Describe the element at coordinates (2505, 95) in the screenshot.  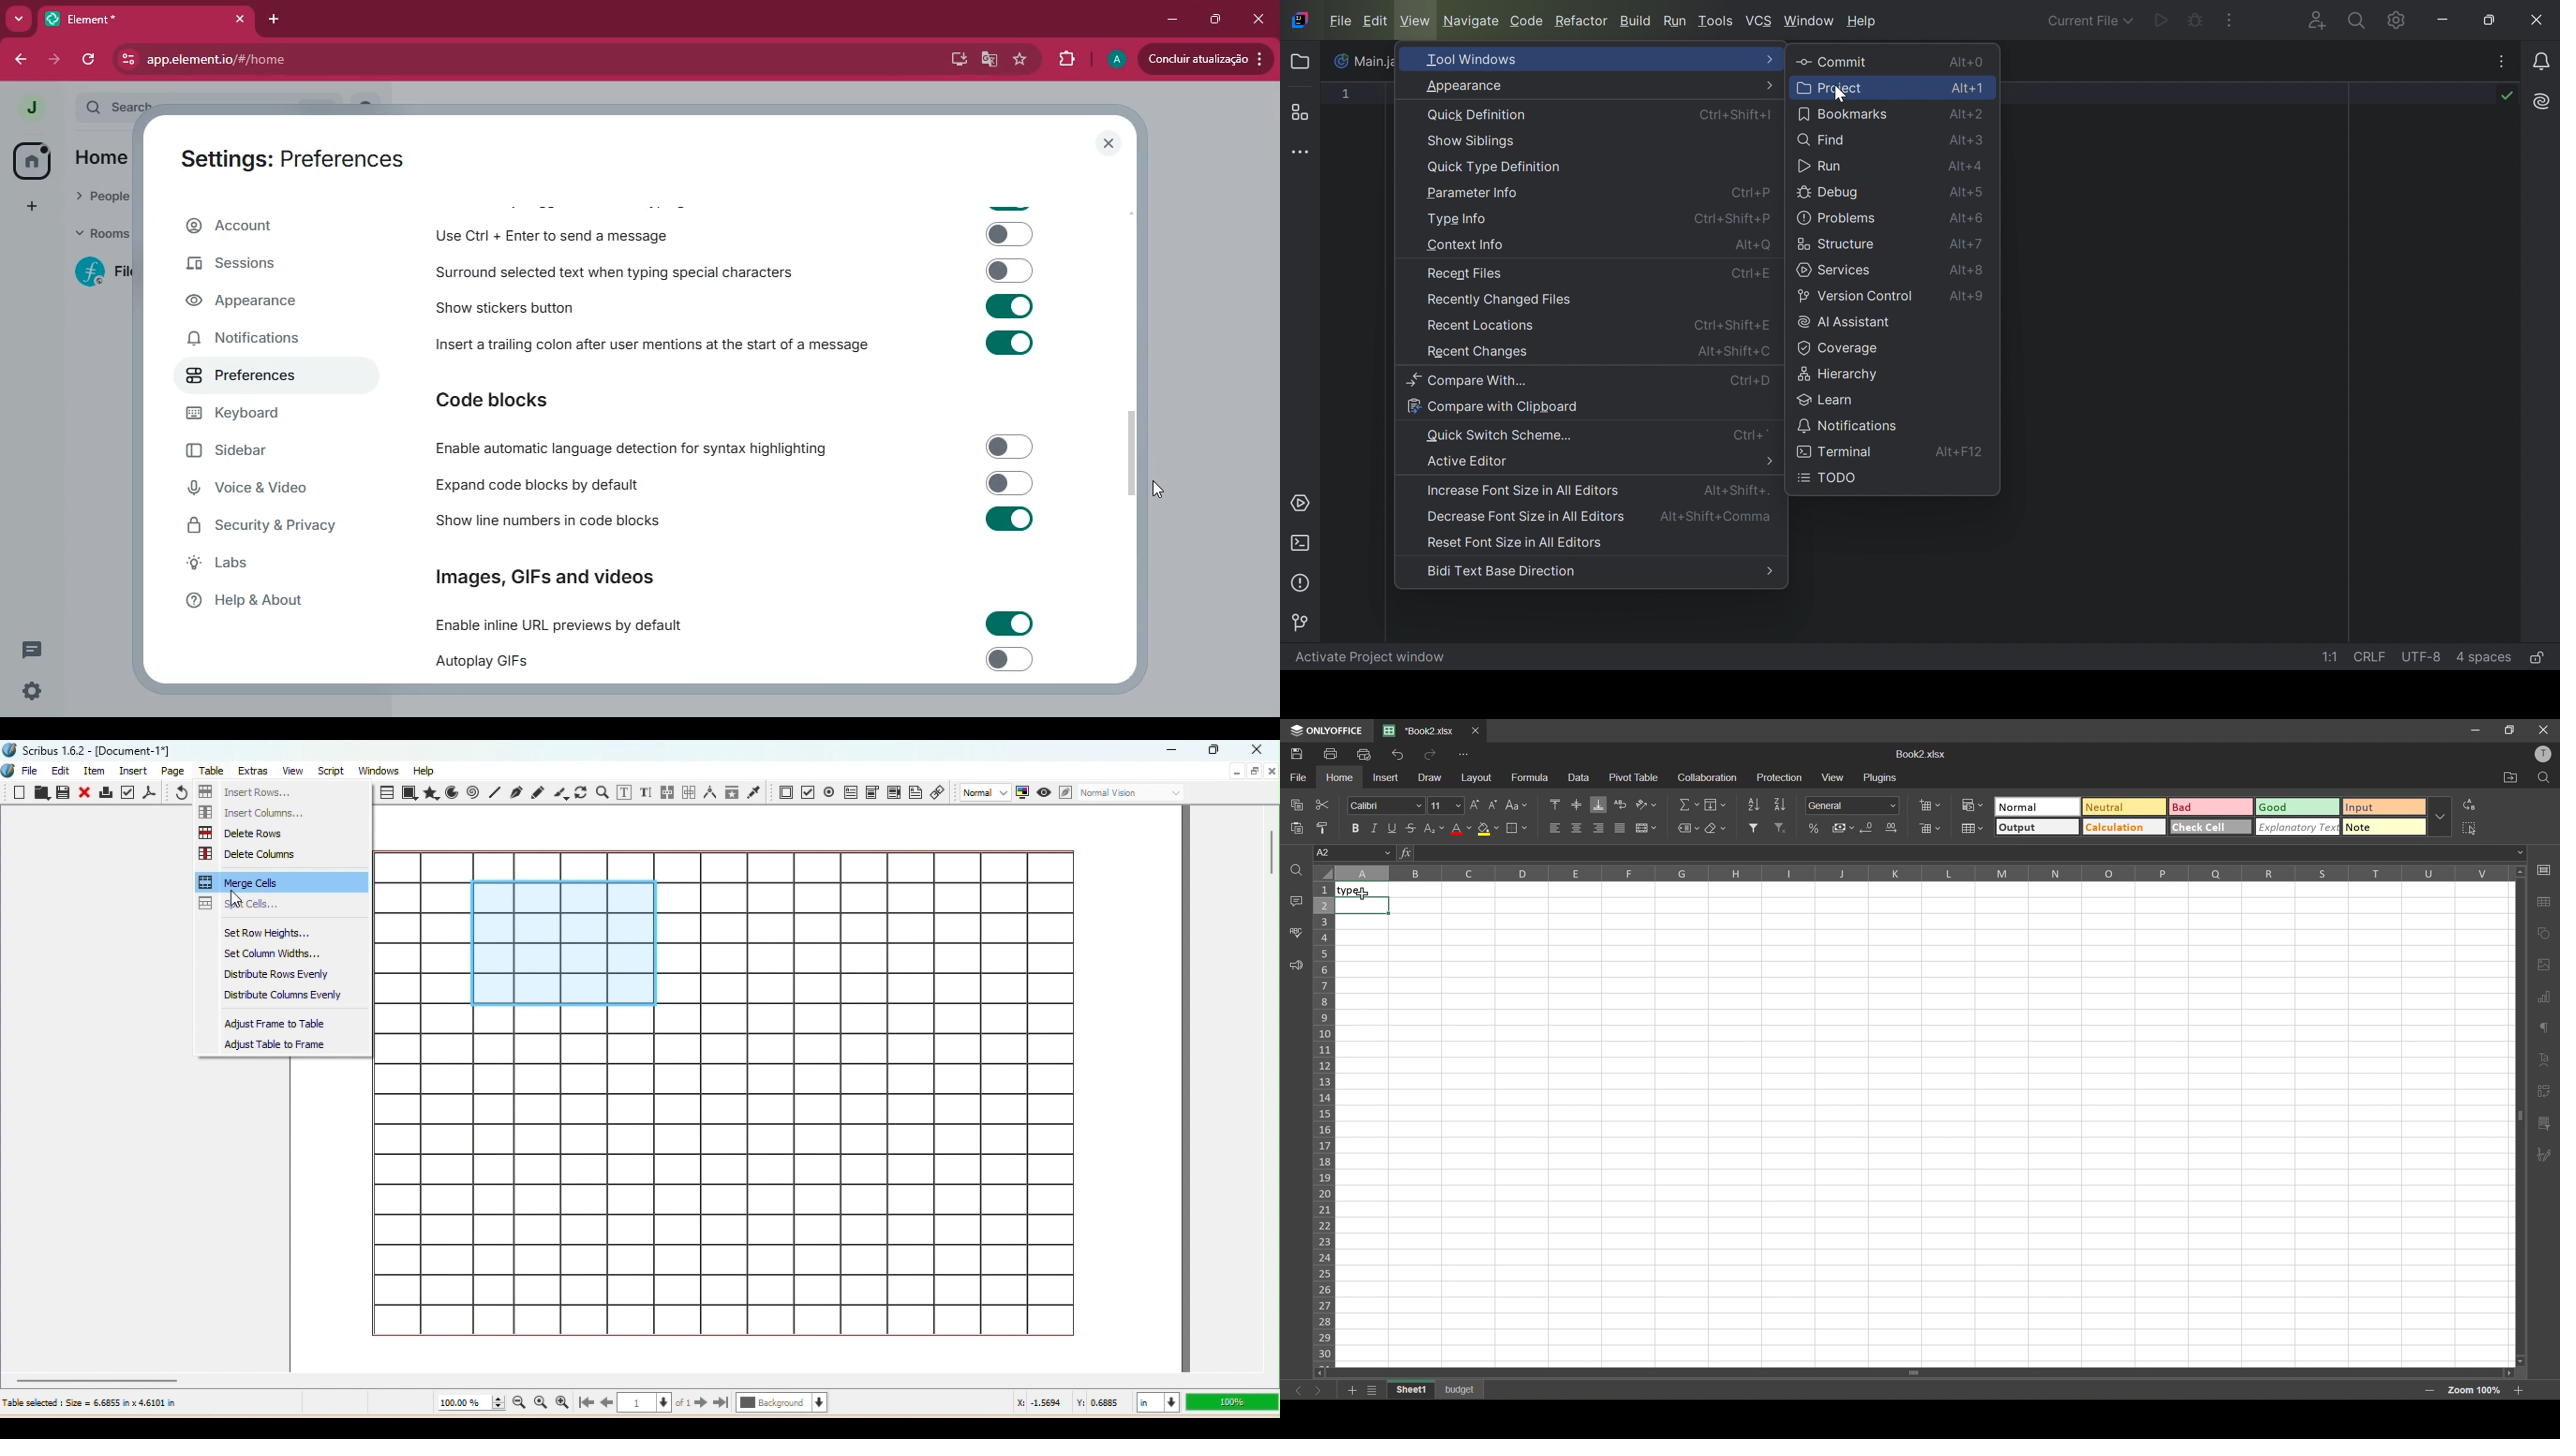
I see `No problems found` at that location.